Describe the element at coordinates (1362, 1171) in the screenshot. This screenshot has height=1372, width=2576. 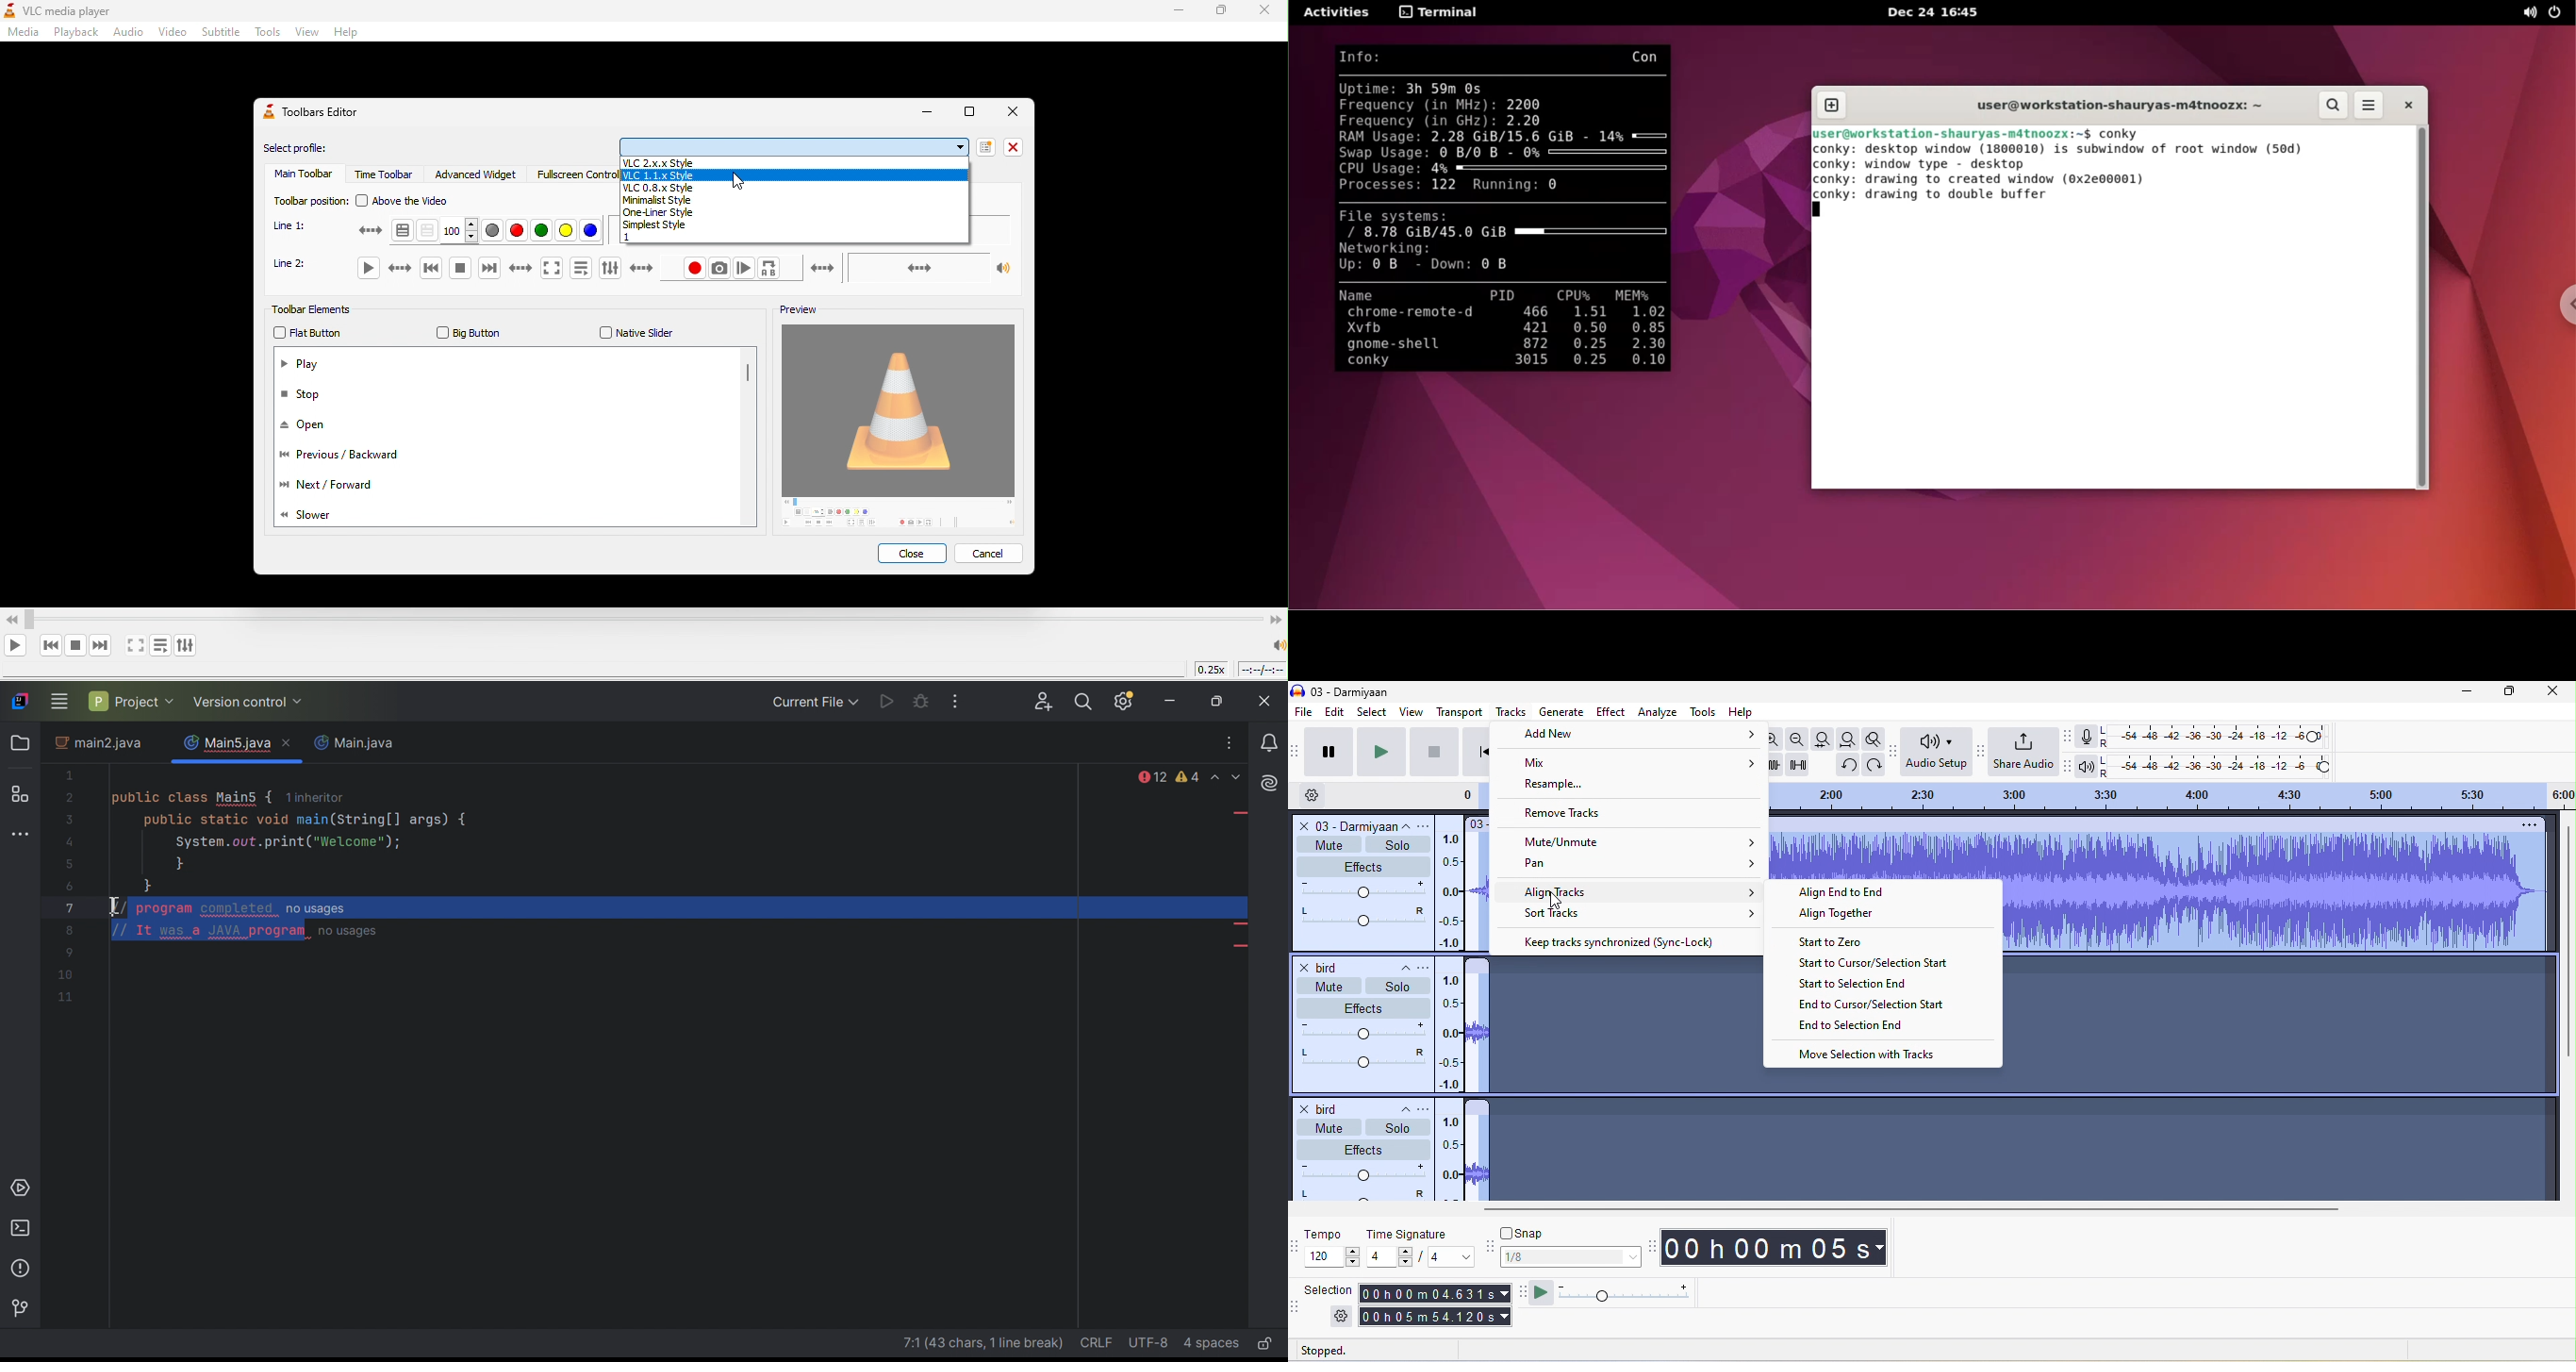
I see `volume` at that location.